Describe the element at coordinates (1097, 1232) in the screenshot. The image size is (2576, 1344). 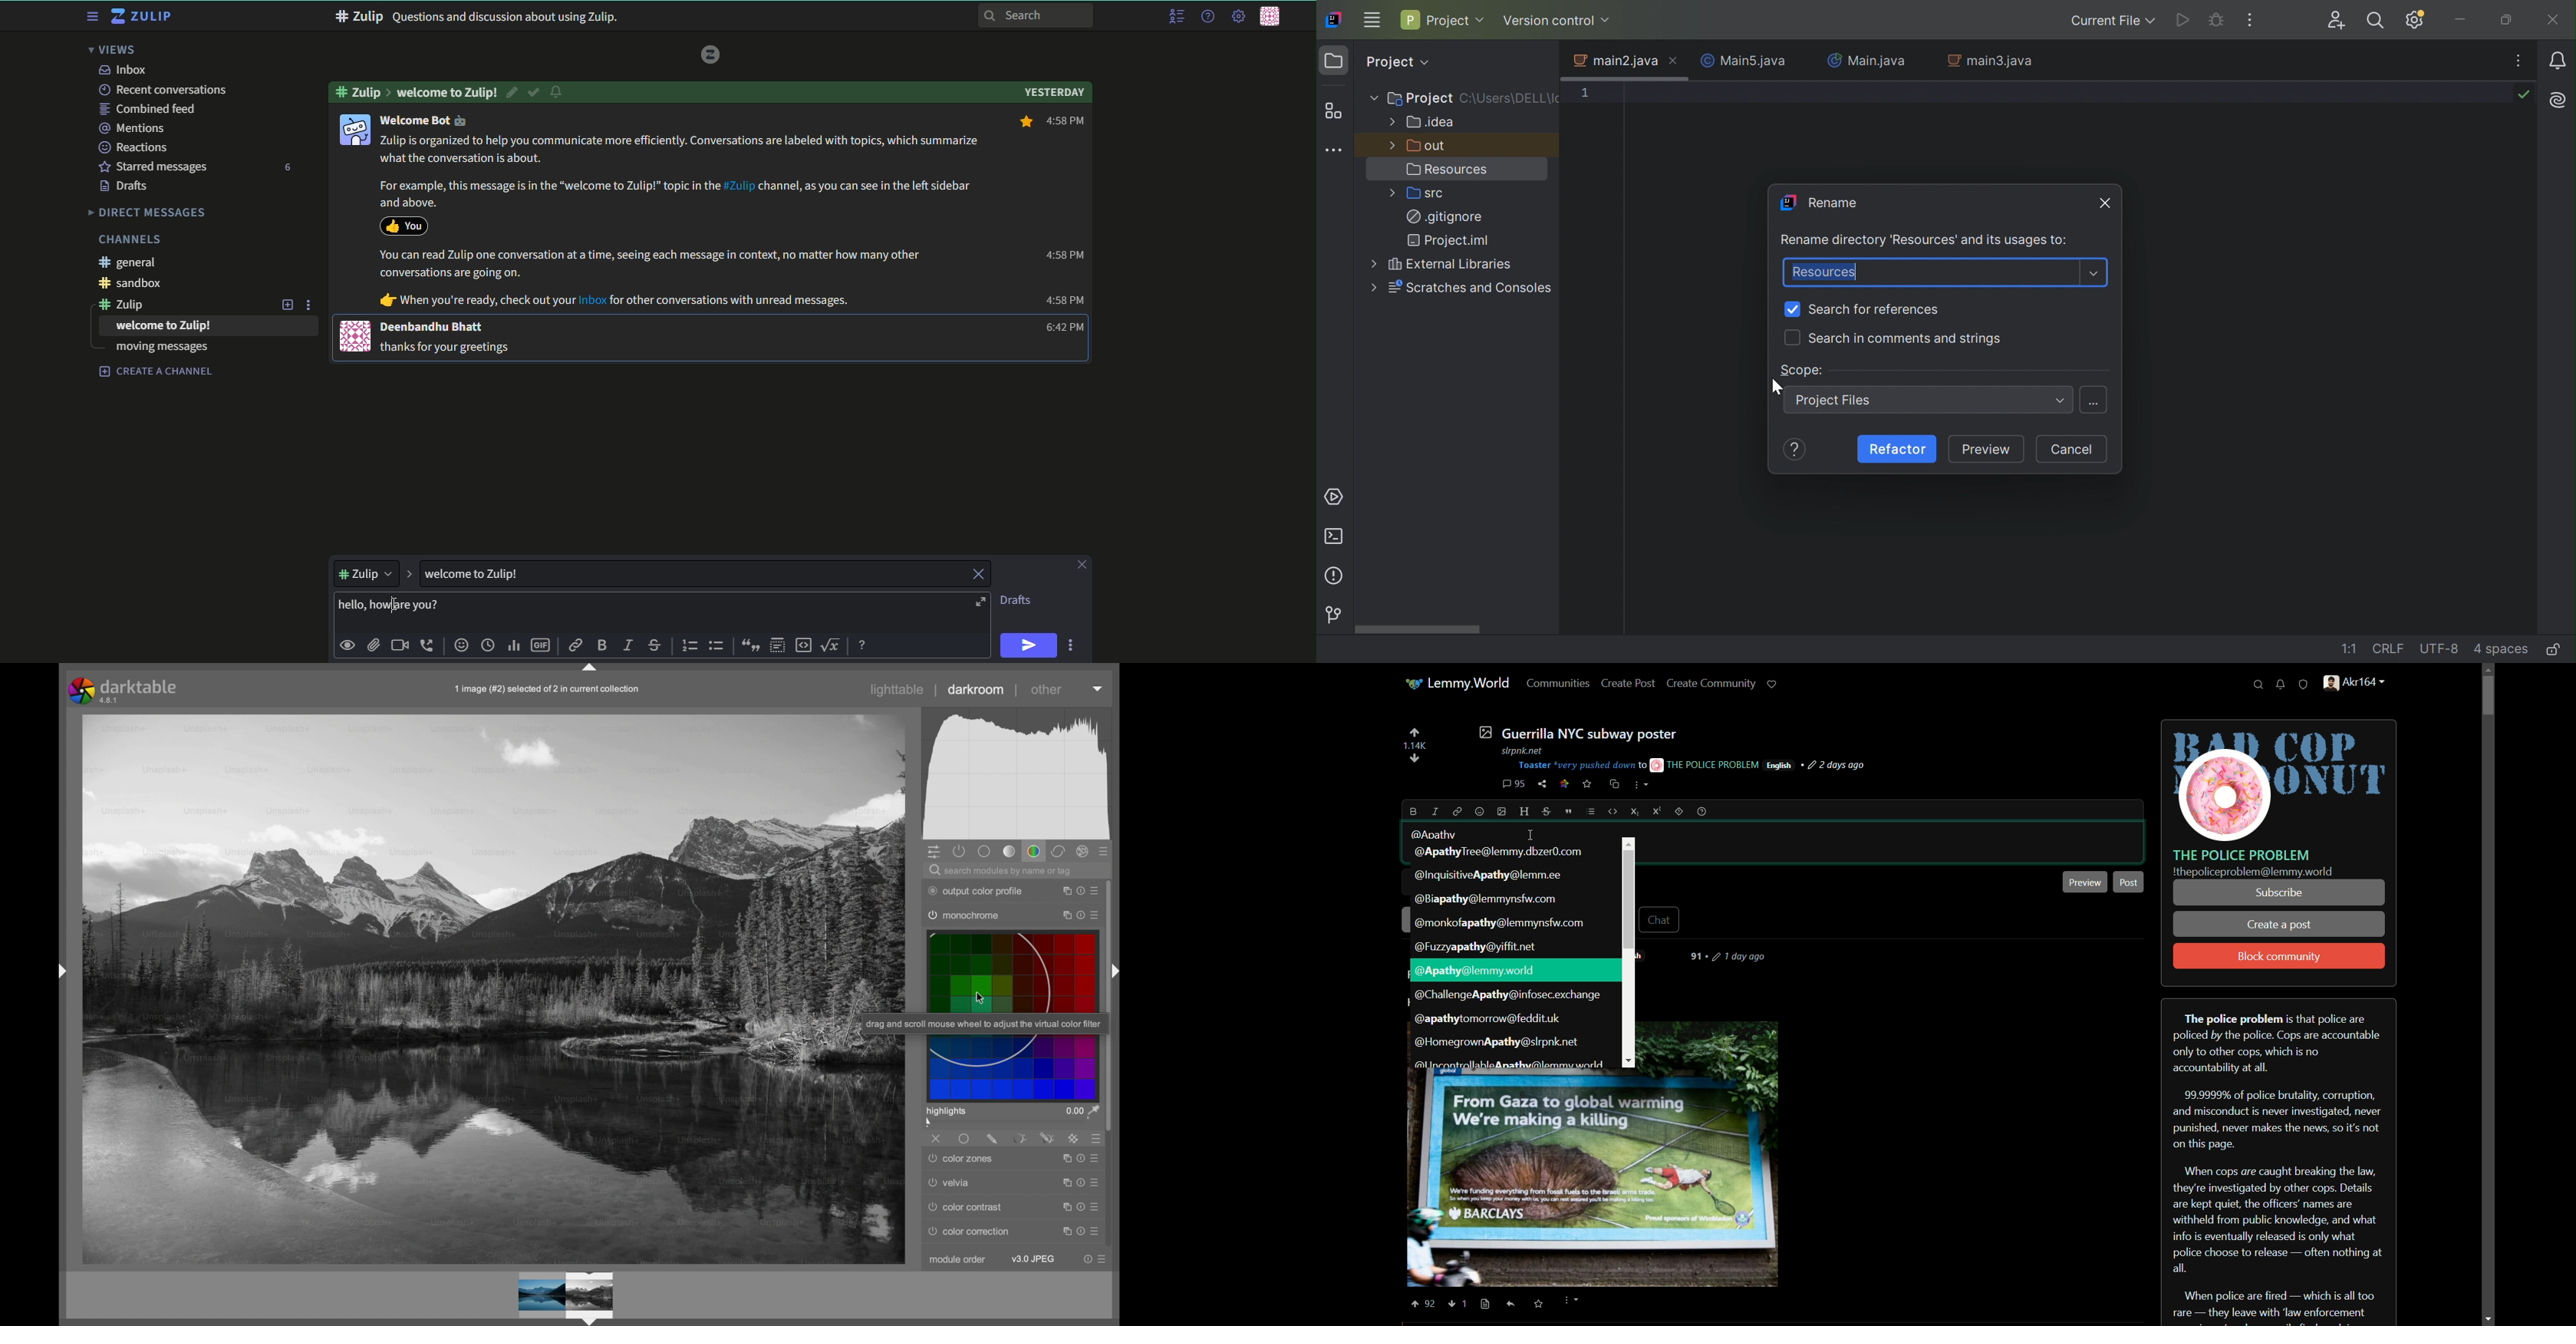
I see `presets` at that location.